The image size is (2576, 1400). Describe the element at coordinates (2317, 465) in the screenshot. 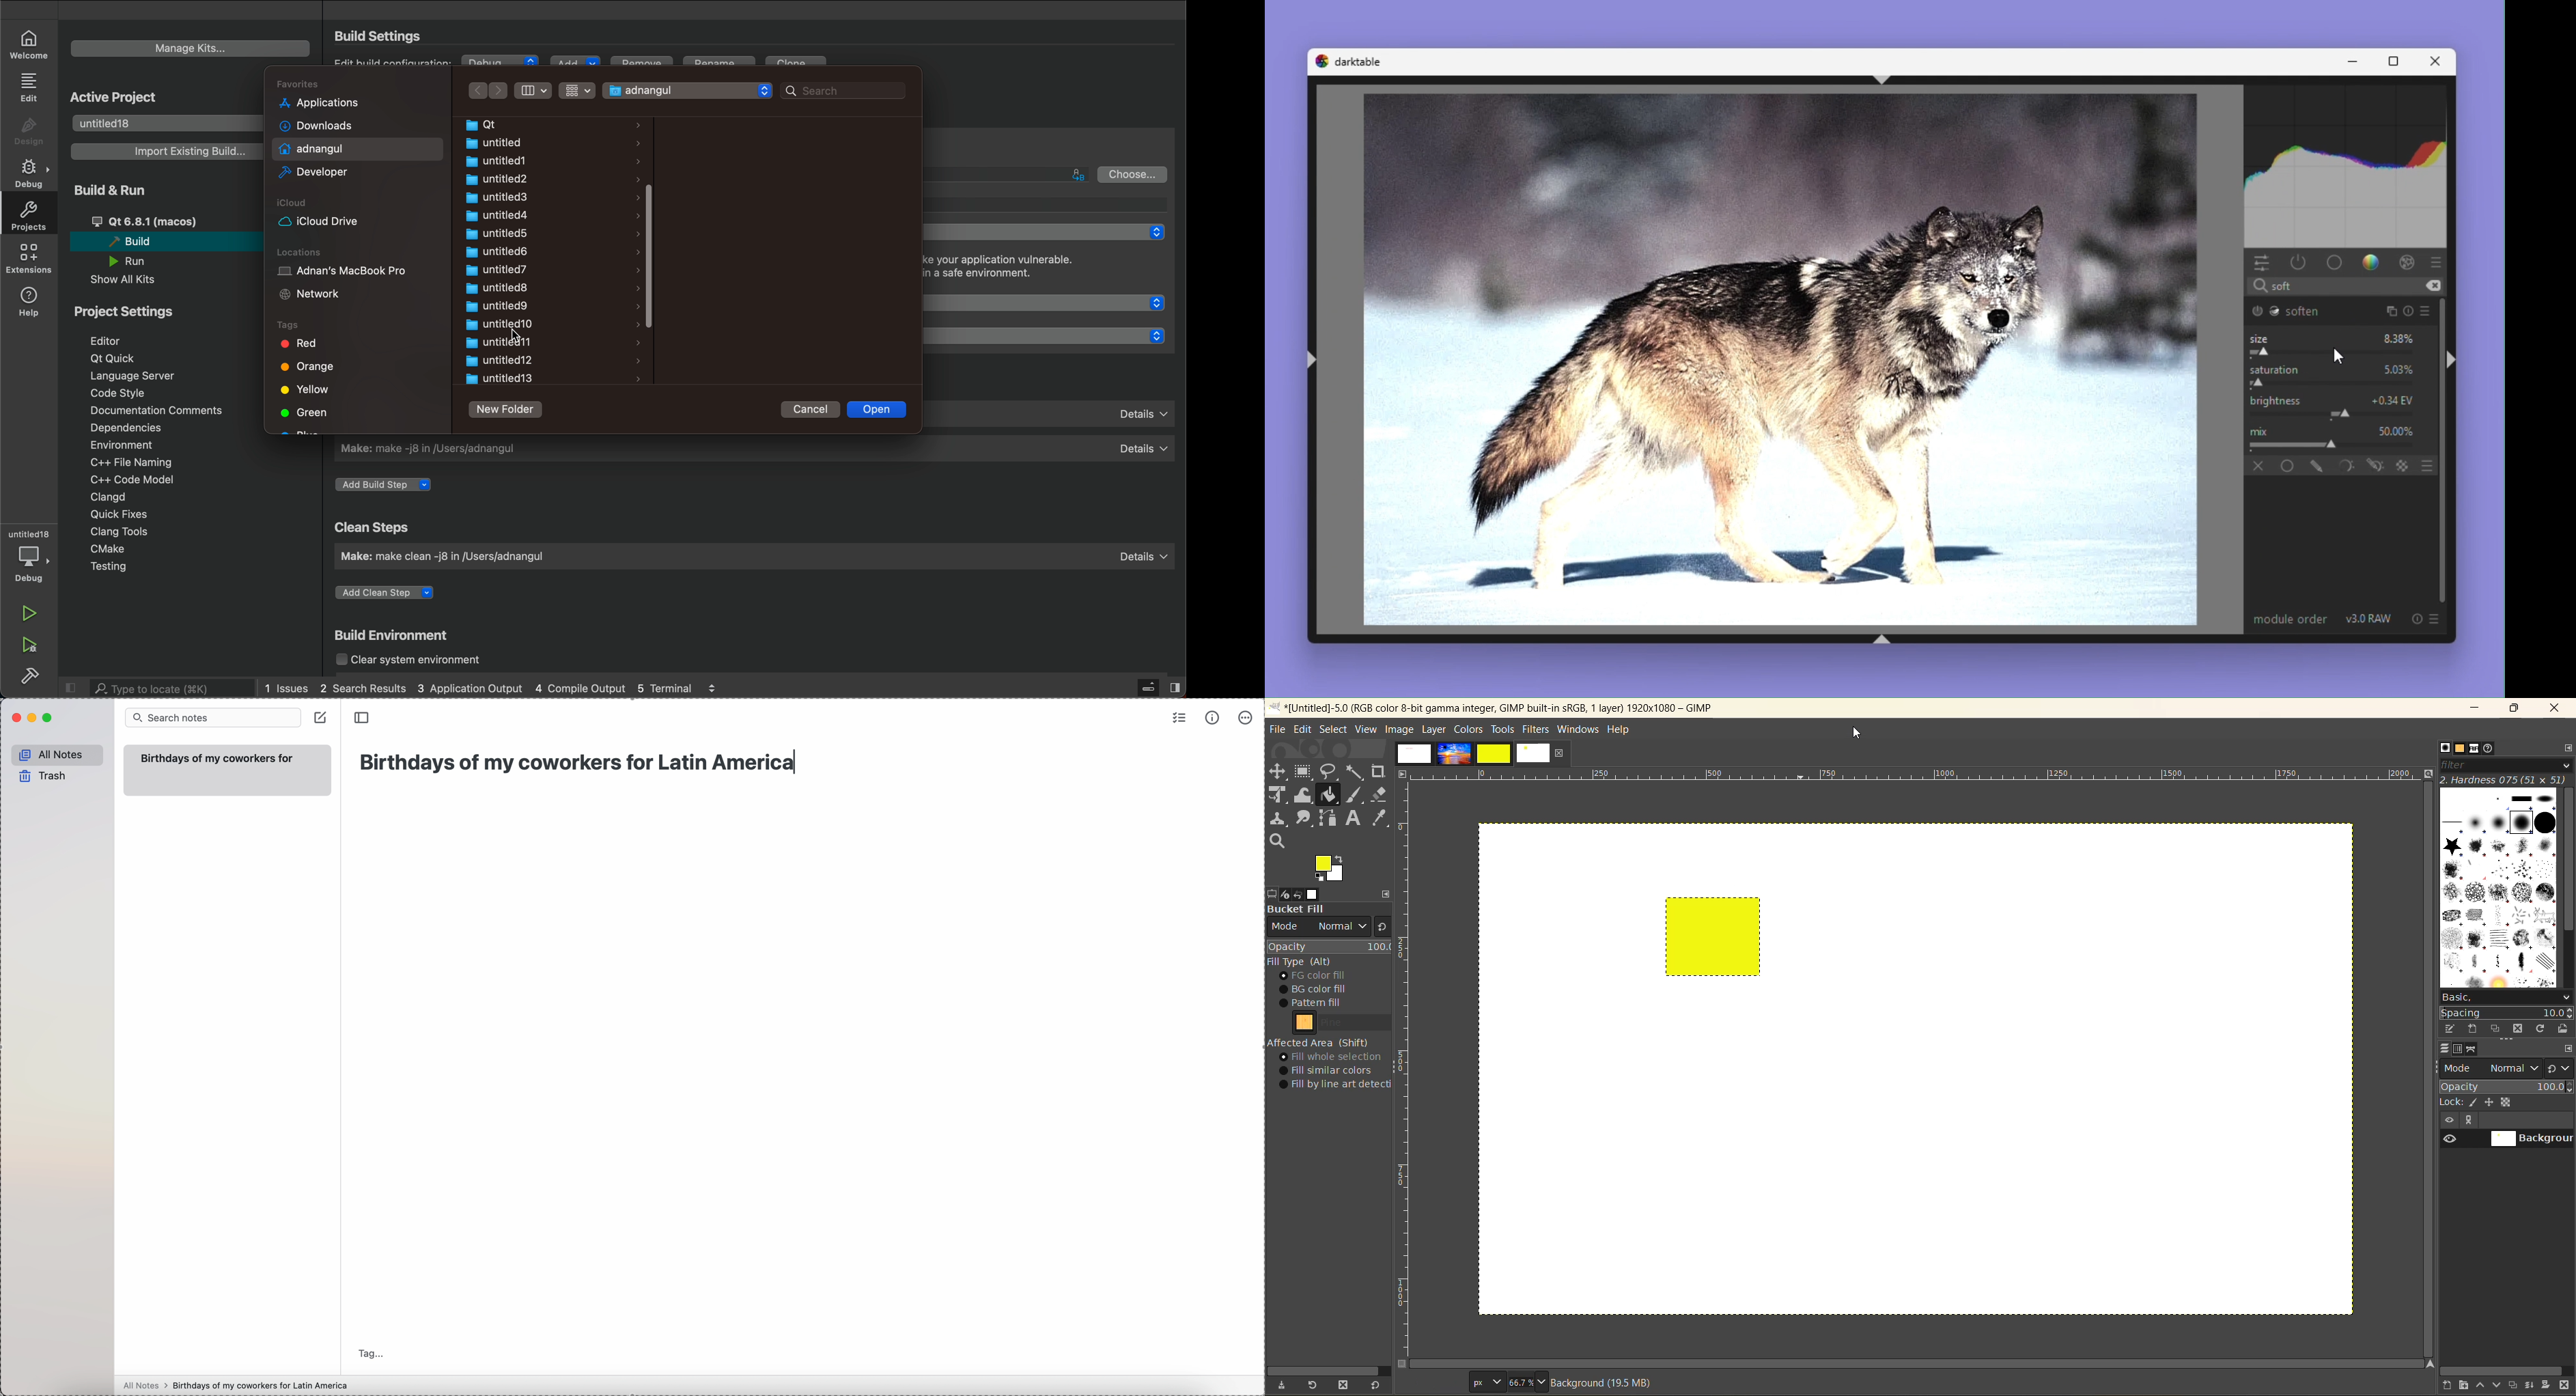

I see `drawn mask` at that location.